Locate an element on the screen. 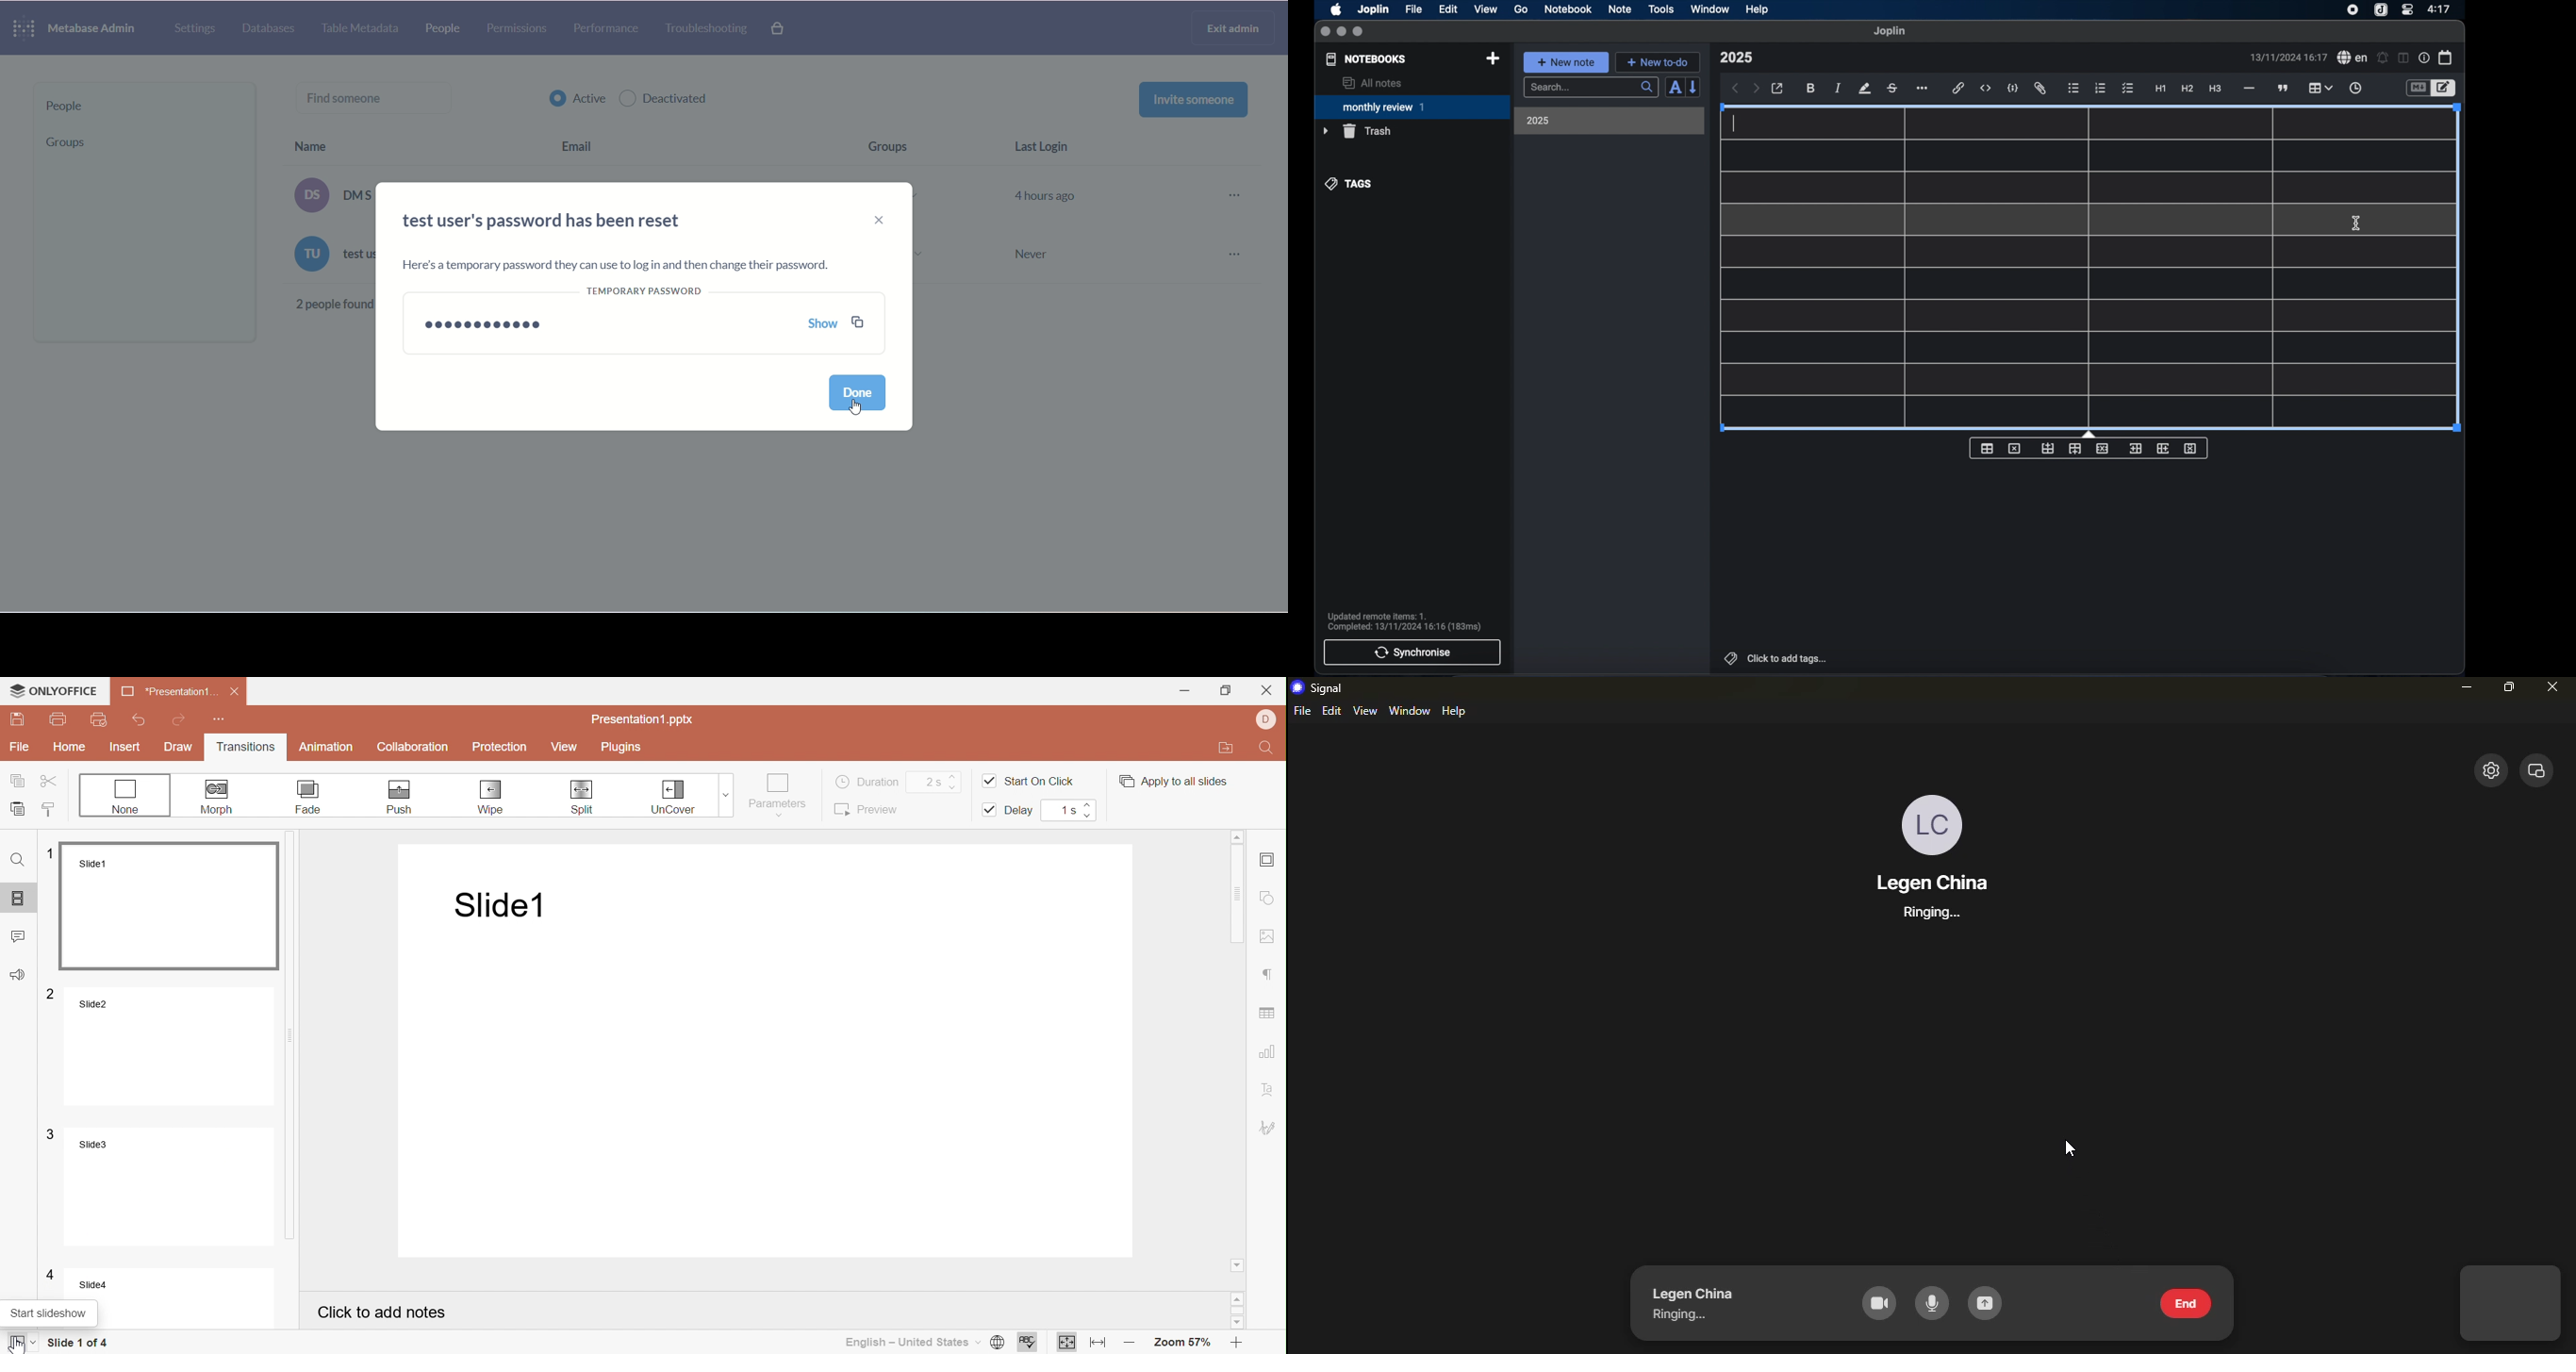  user's password has been reset is located at coordinates (551, 225).